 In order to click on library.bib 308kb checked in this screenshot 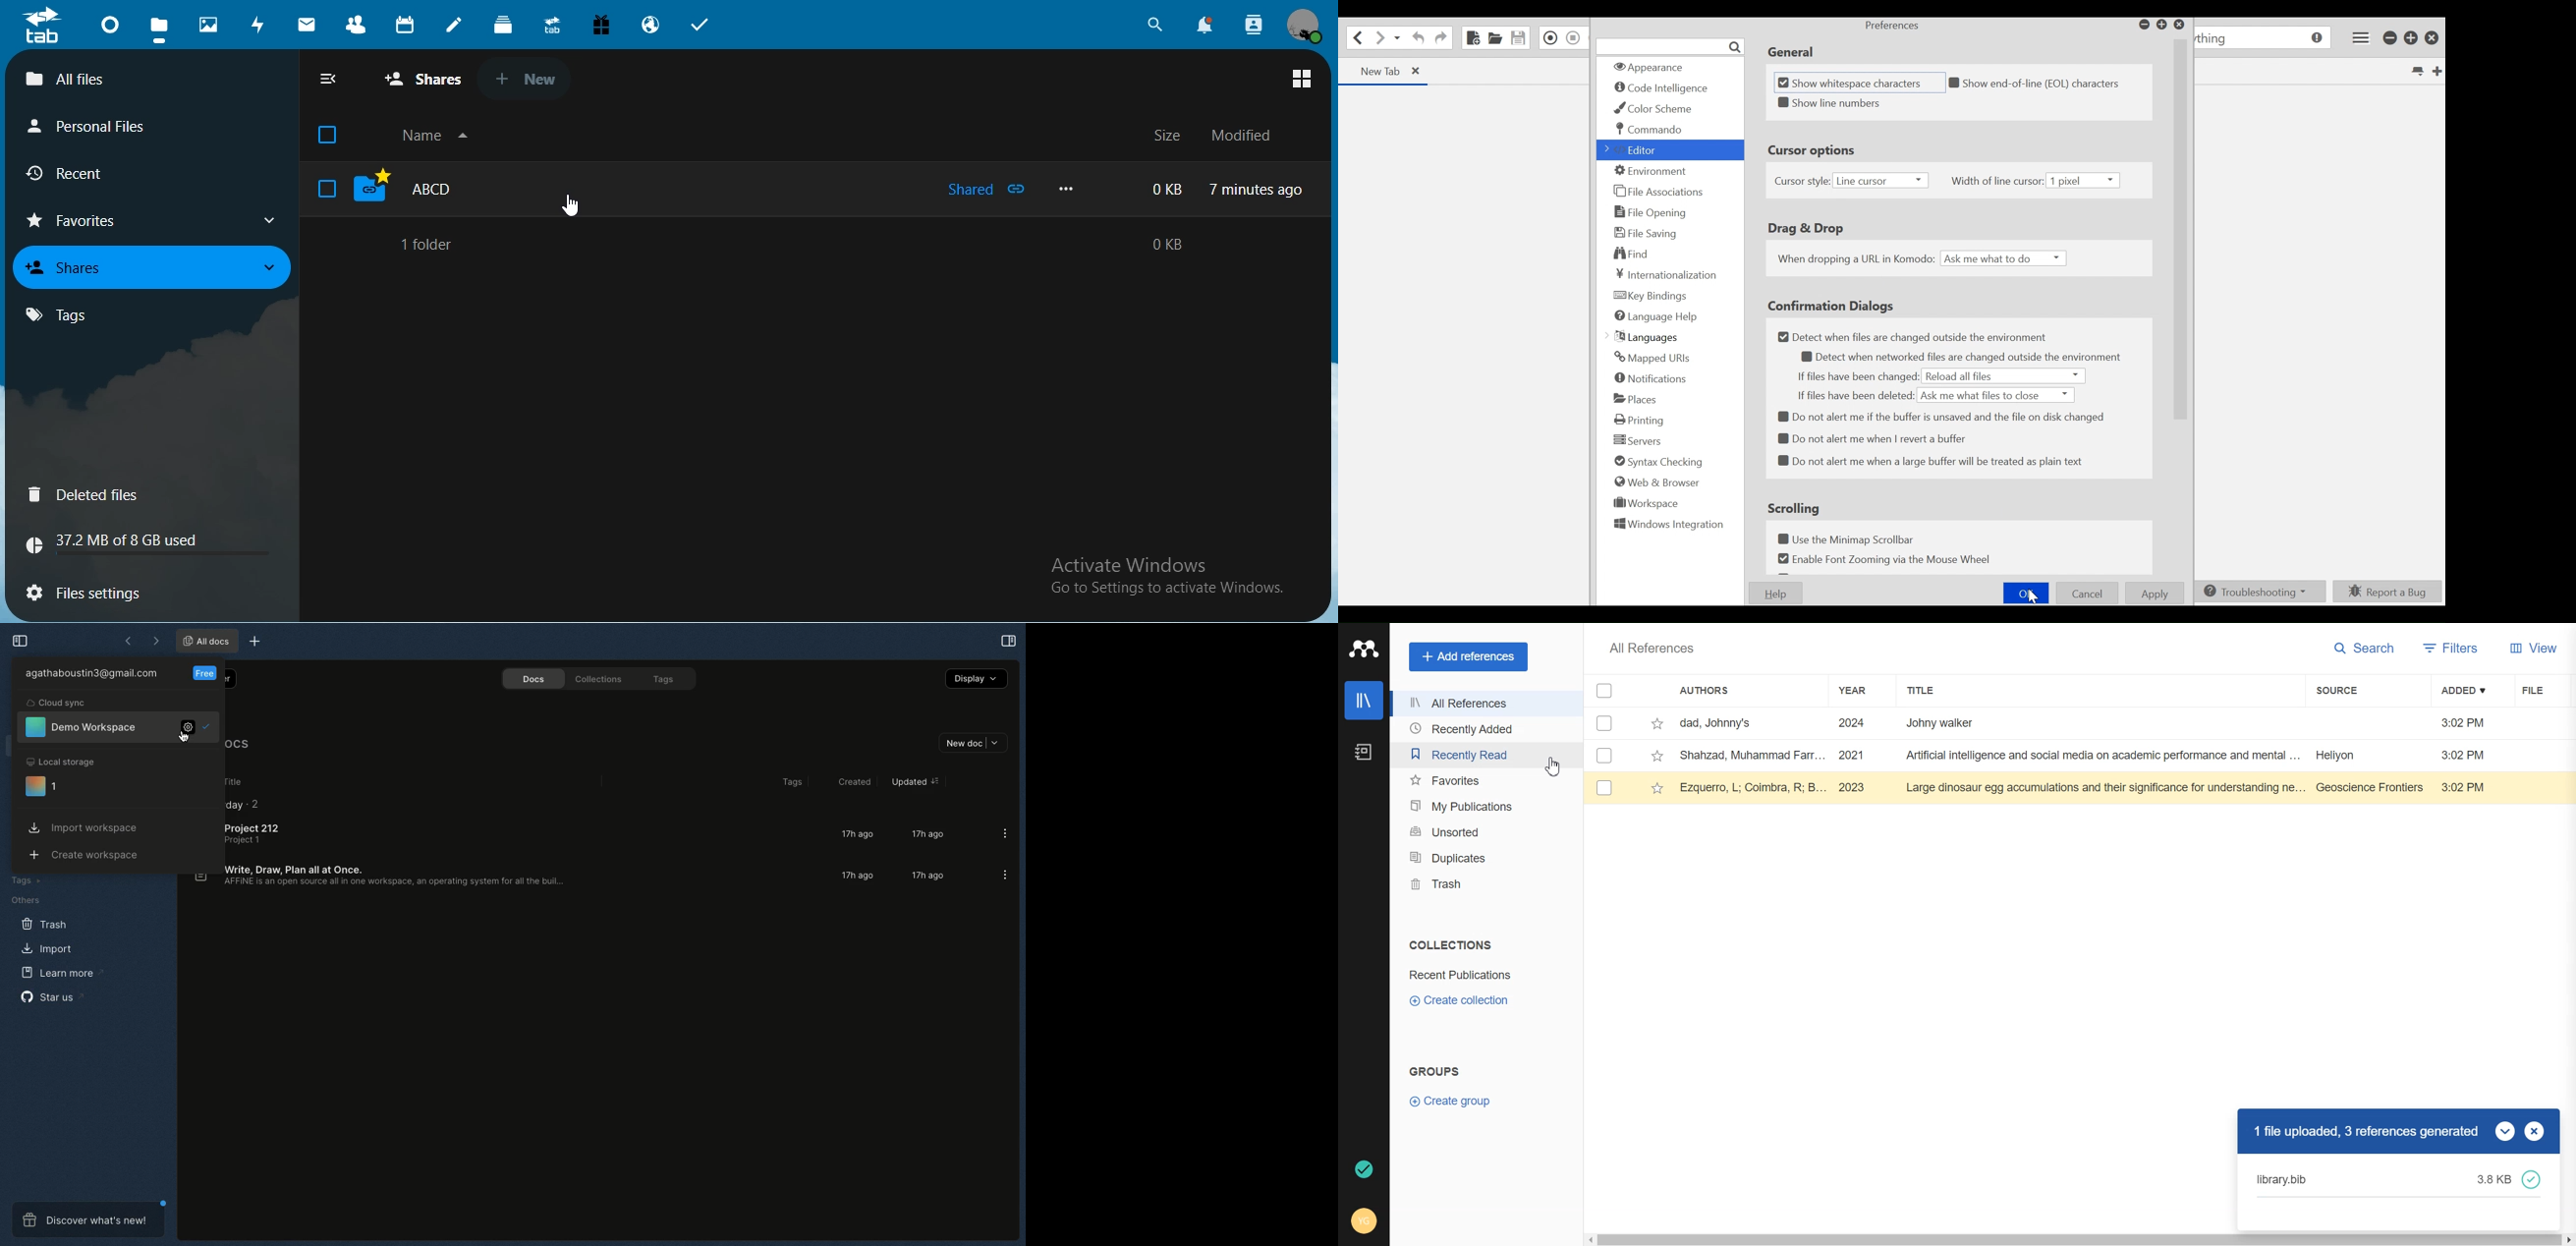, I will do `click(2400, 1179)`.